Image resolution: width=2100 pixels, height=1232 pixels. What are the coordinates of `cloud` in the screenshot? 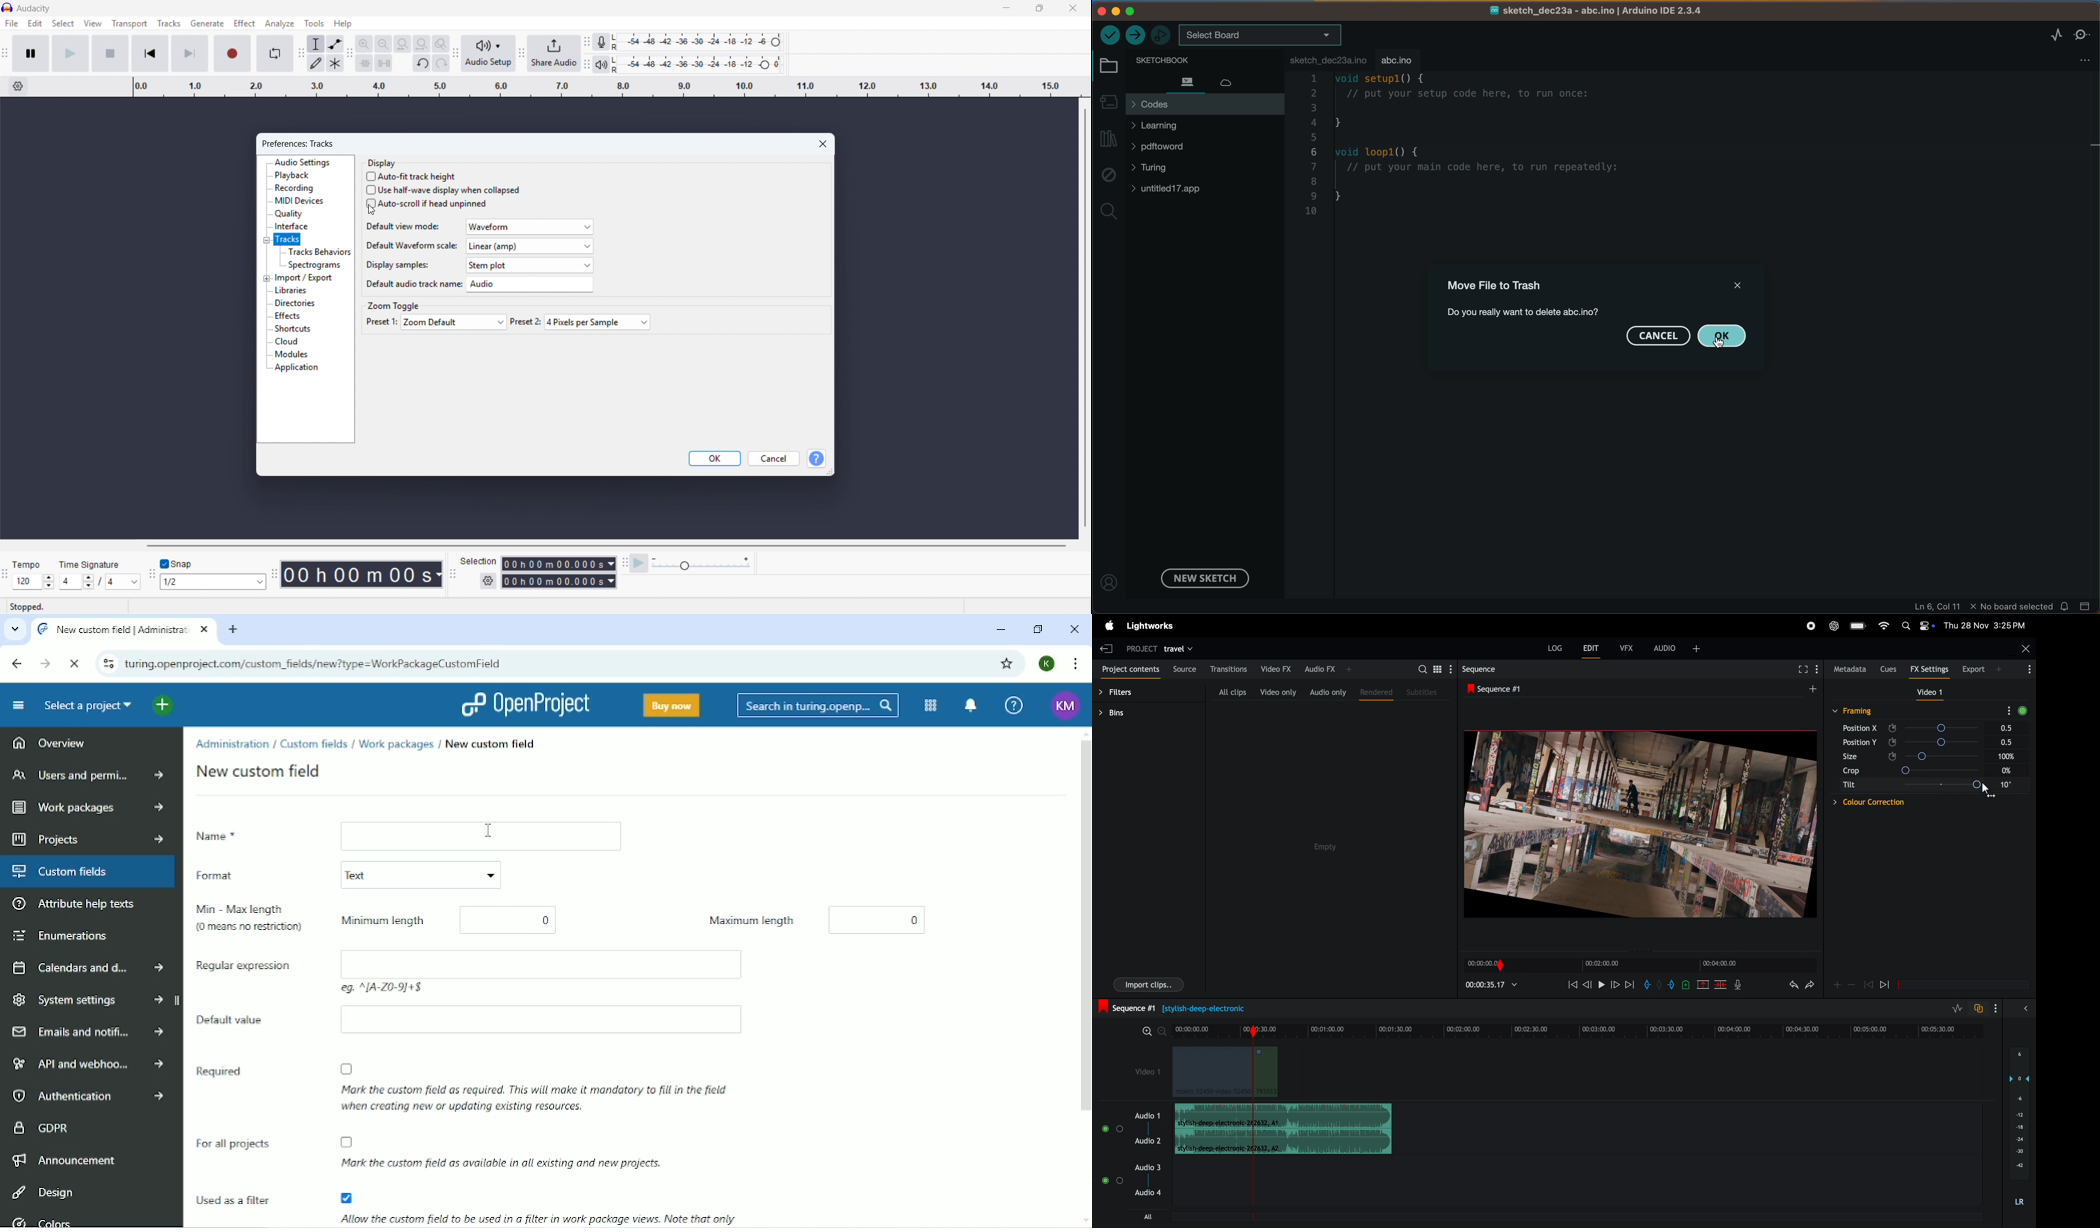 It's located at (1232, 81).